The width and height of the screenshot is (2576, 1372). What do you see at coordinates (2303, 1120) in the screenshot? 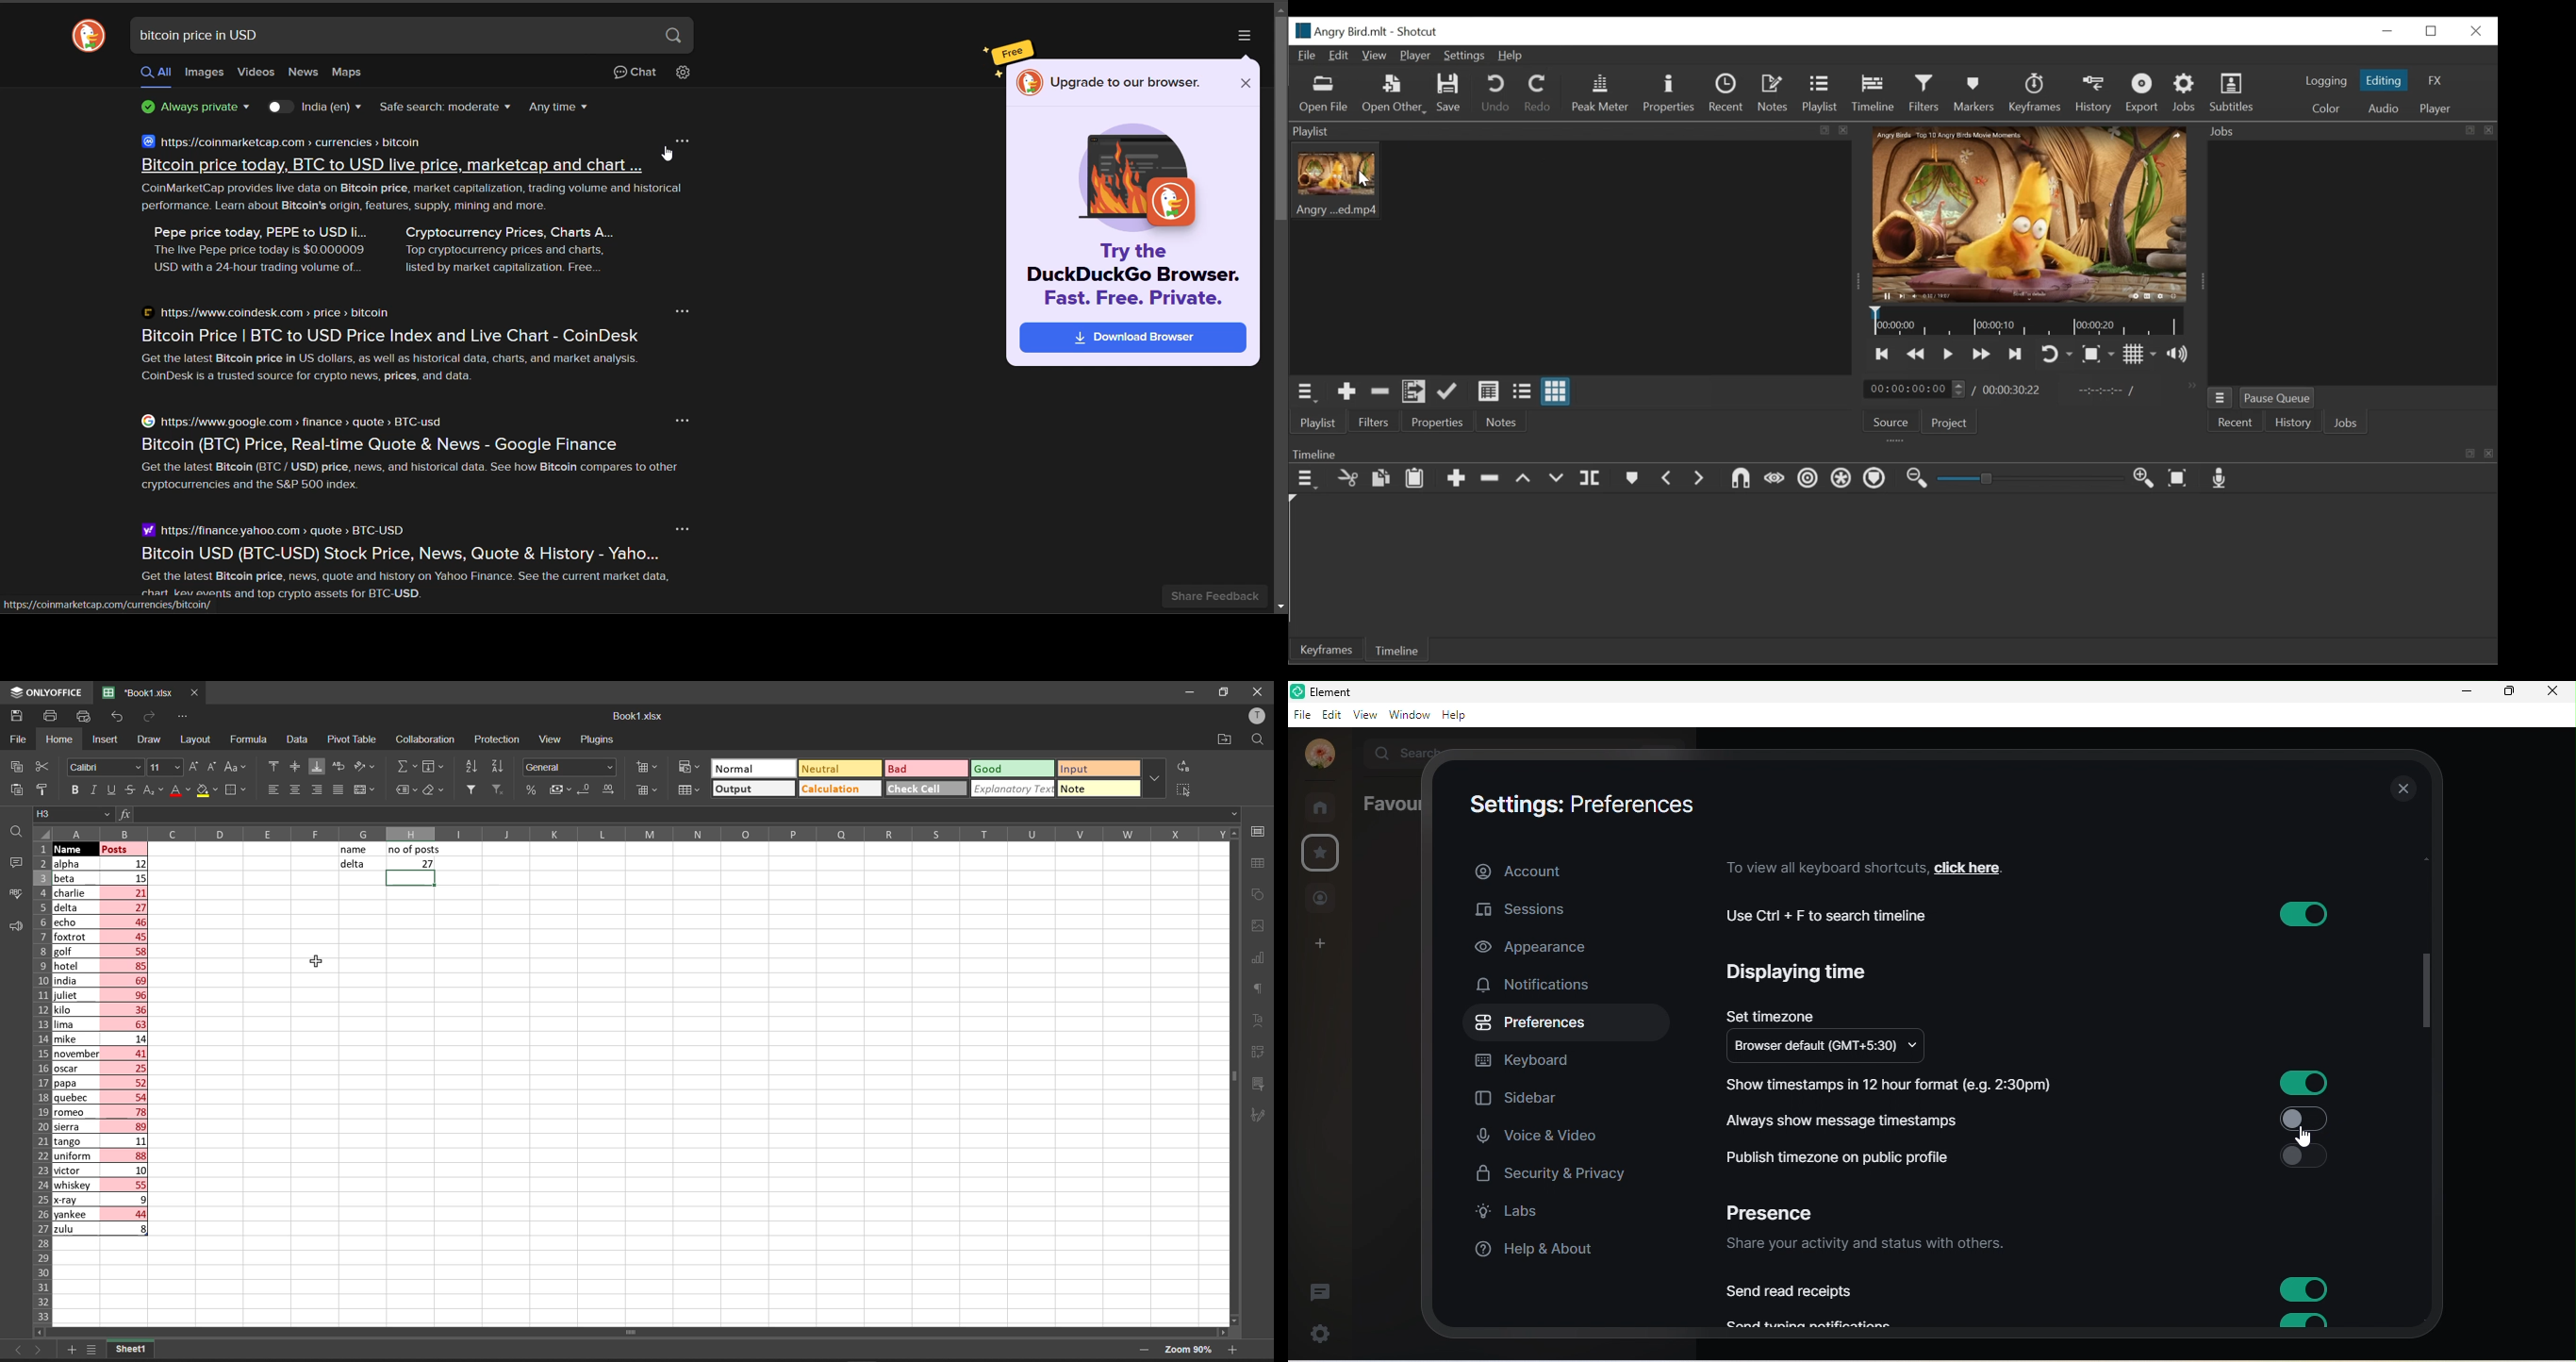
I see `button` at bounding box center [2303, 1120].